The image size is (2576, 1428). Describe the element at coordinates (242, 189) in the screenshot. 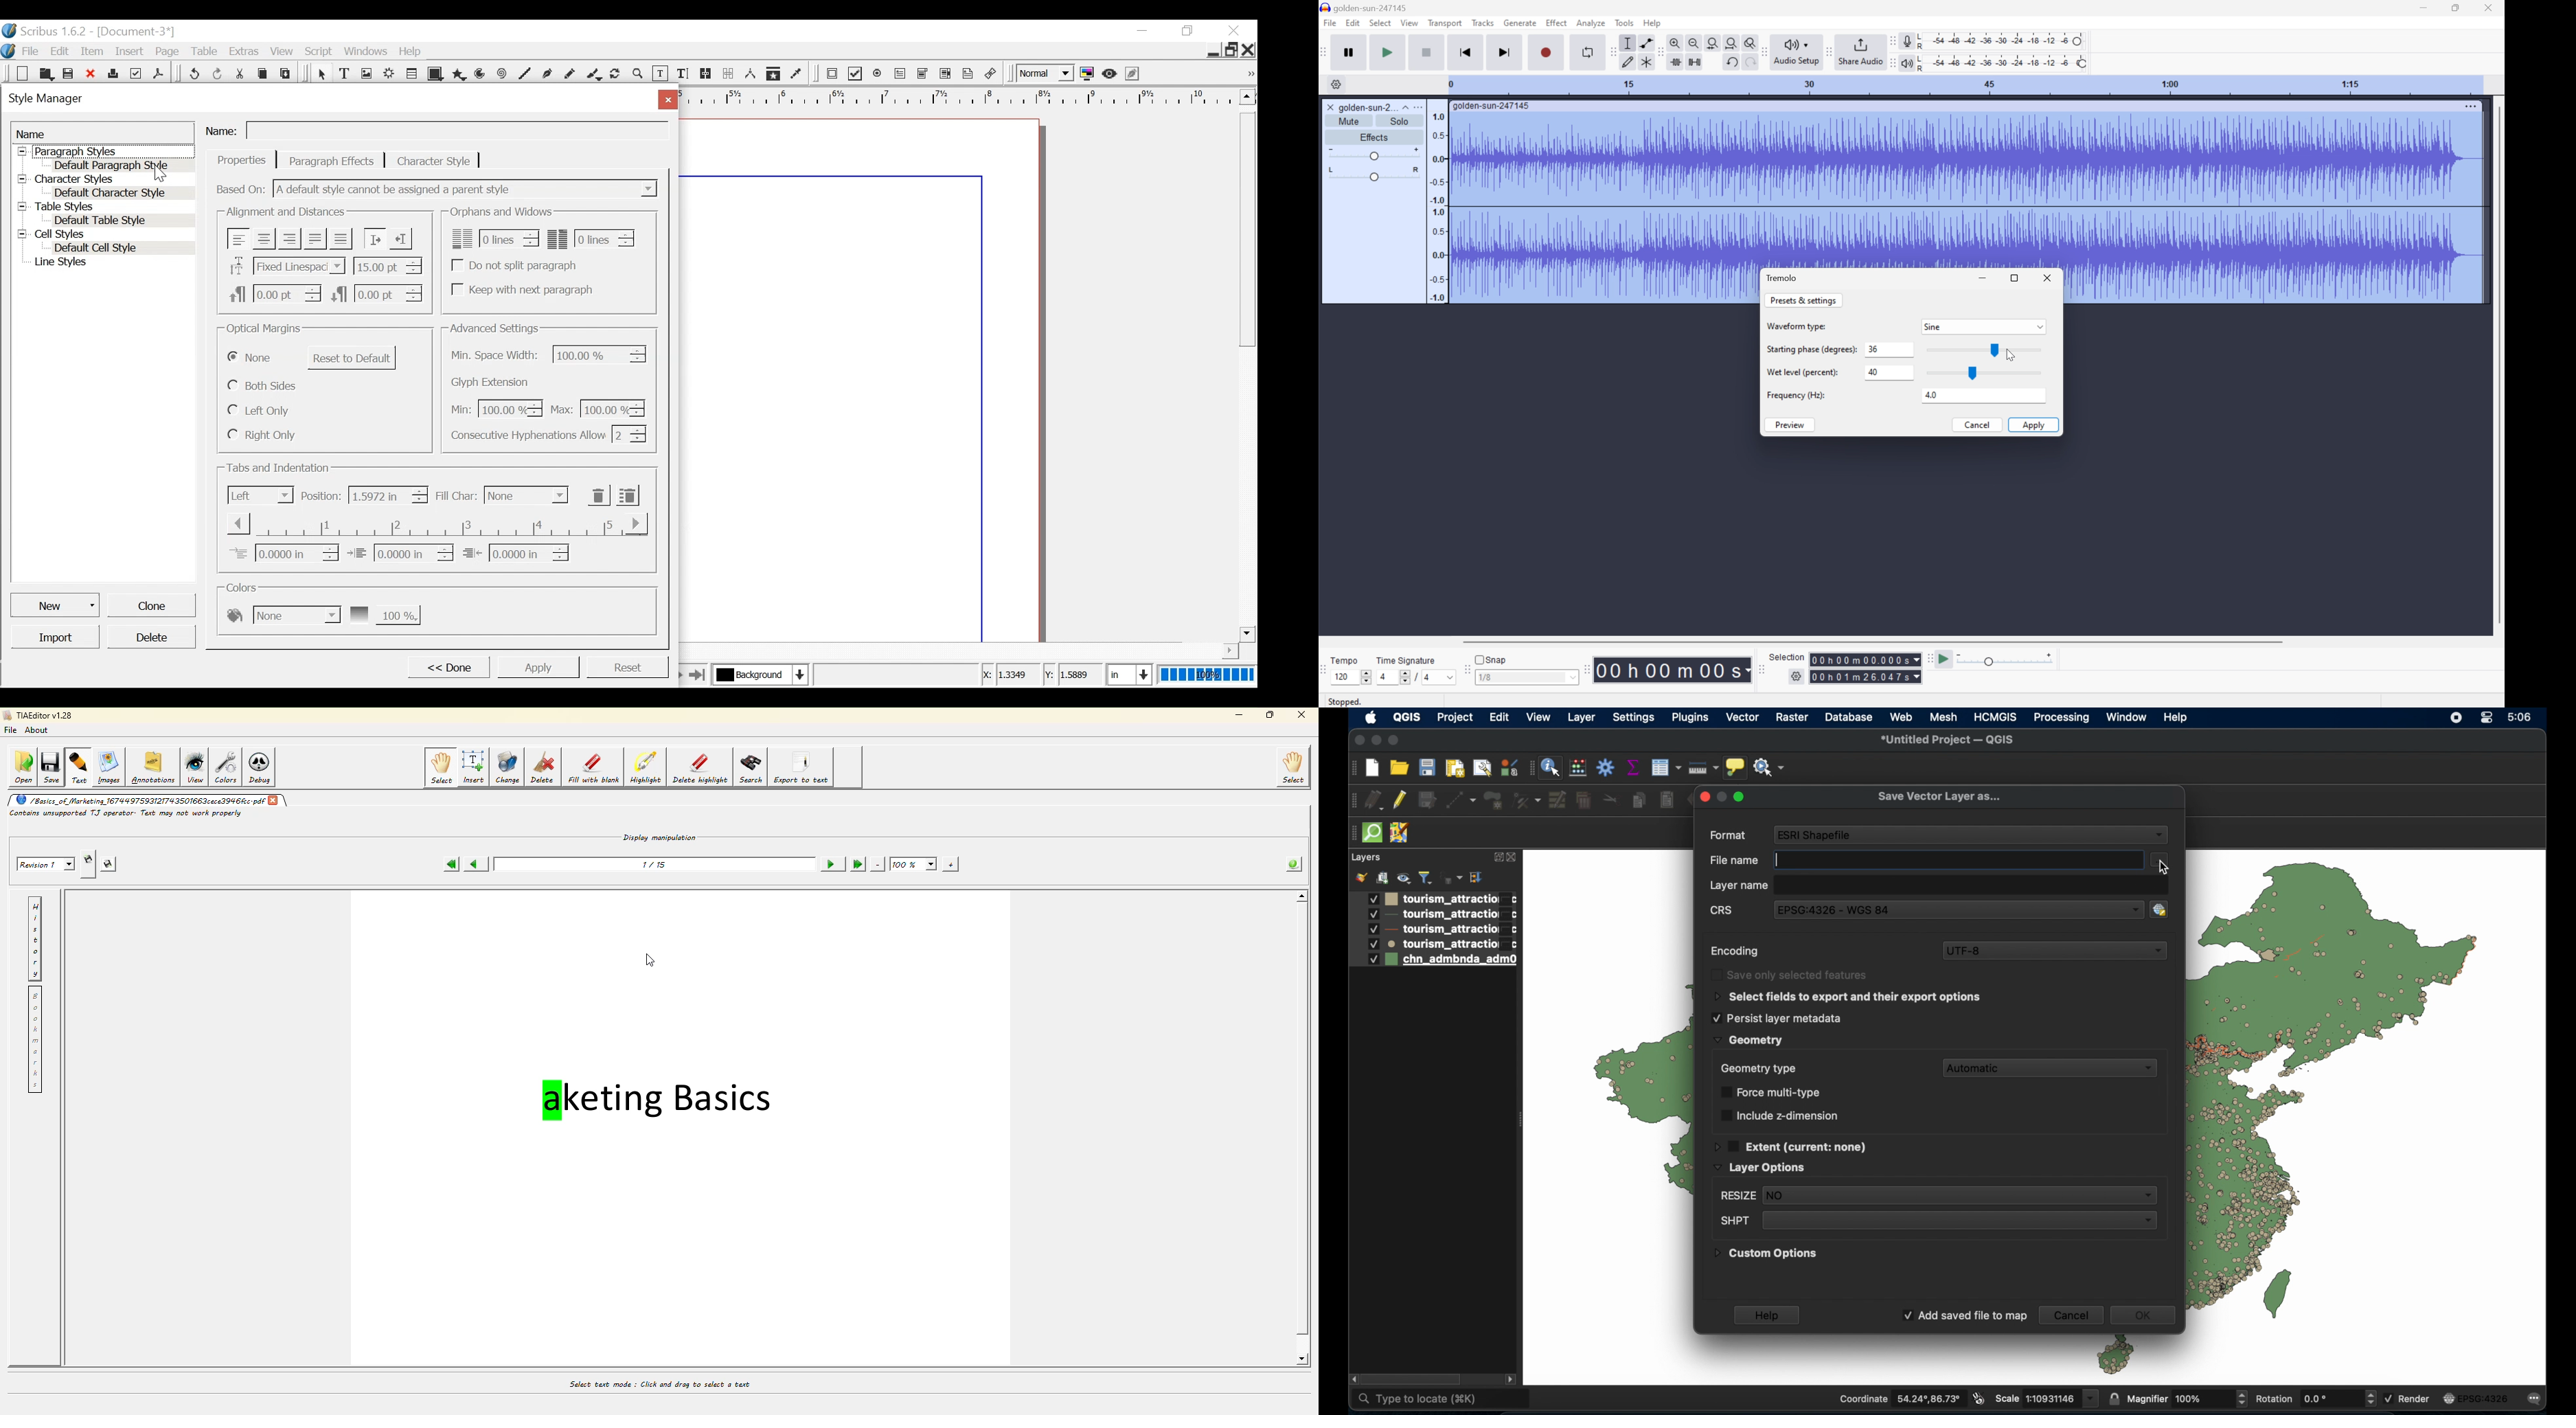

I see `Based on` at that location.